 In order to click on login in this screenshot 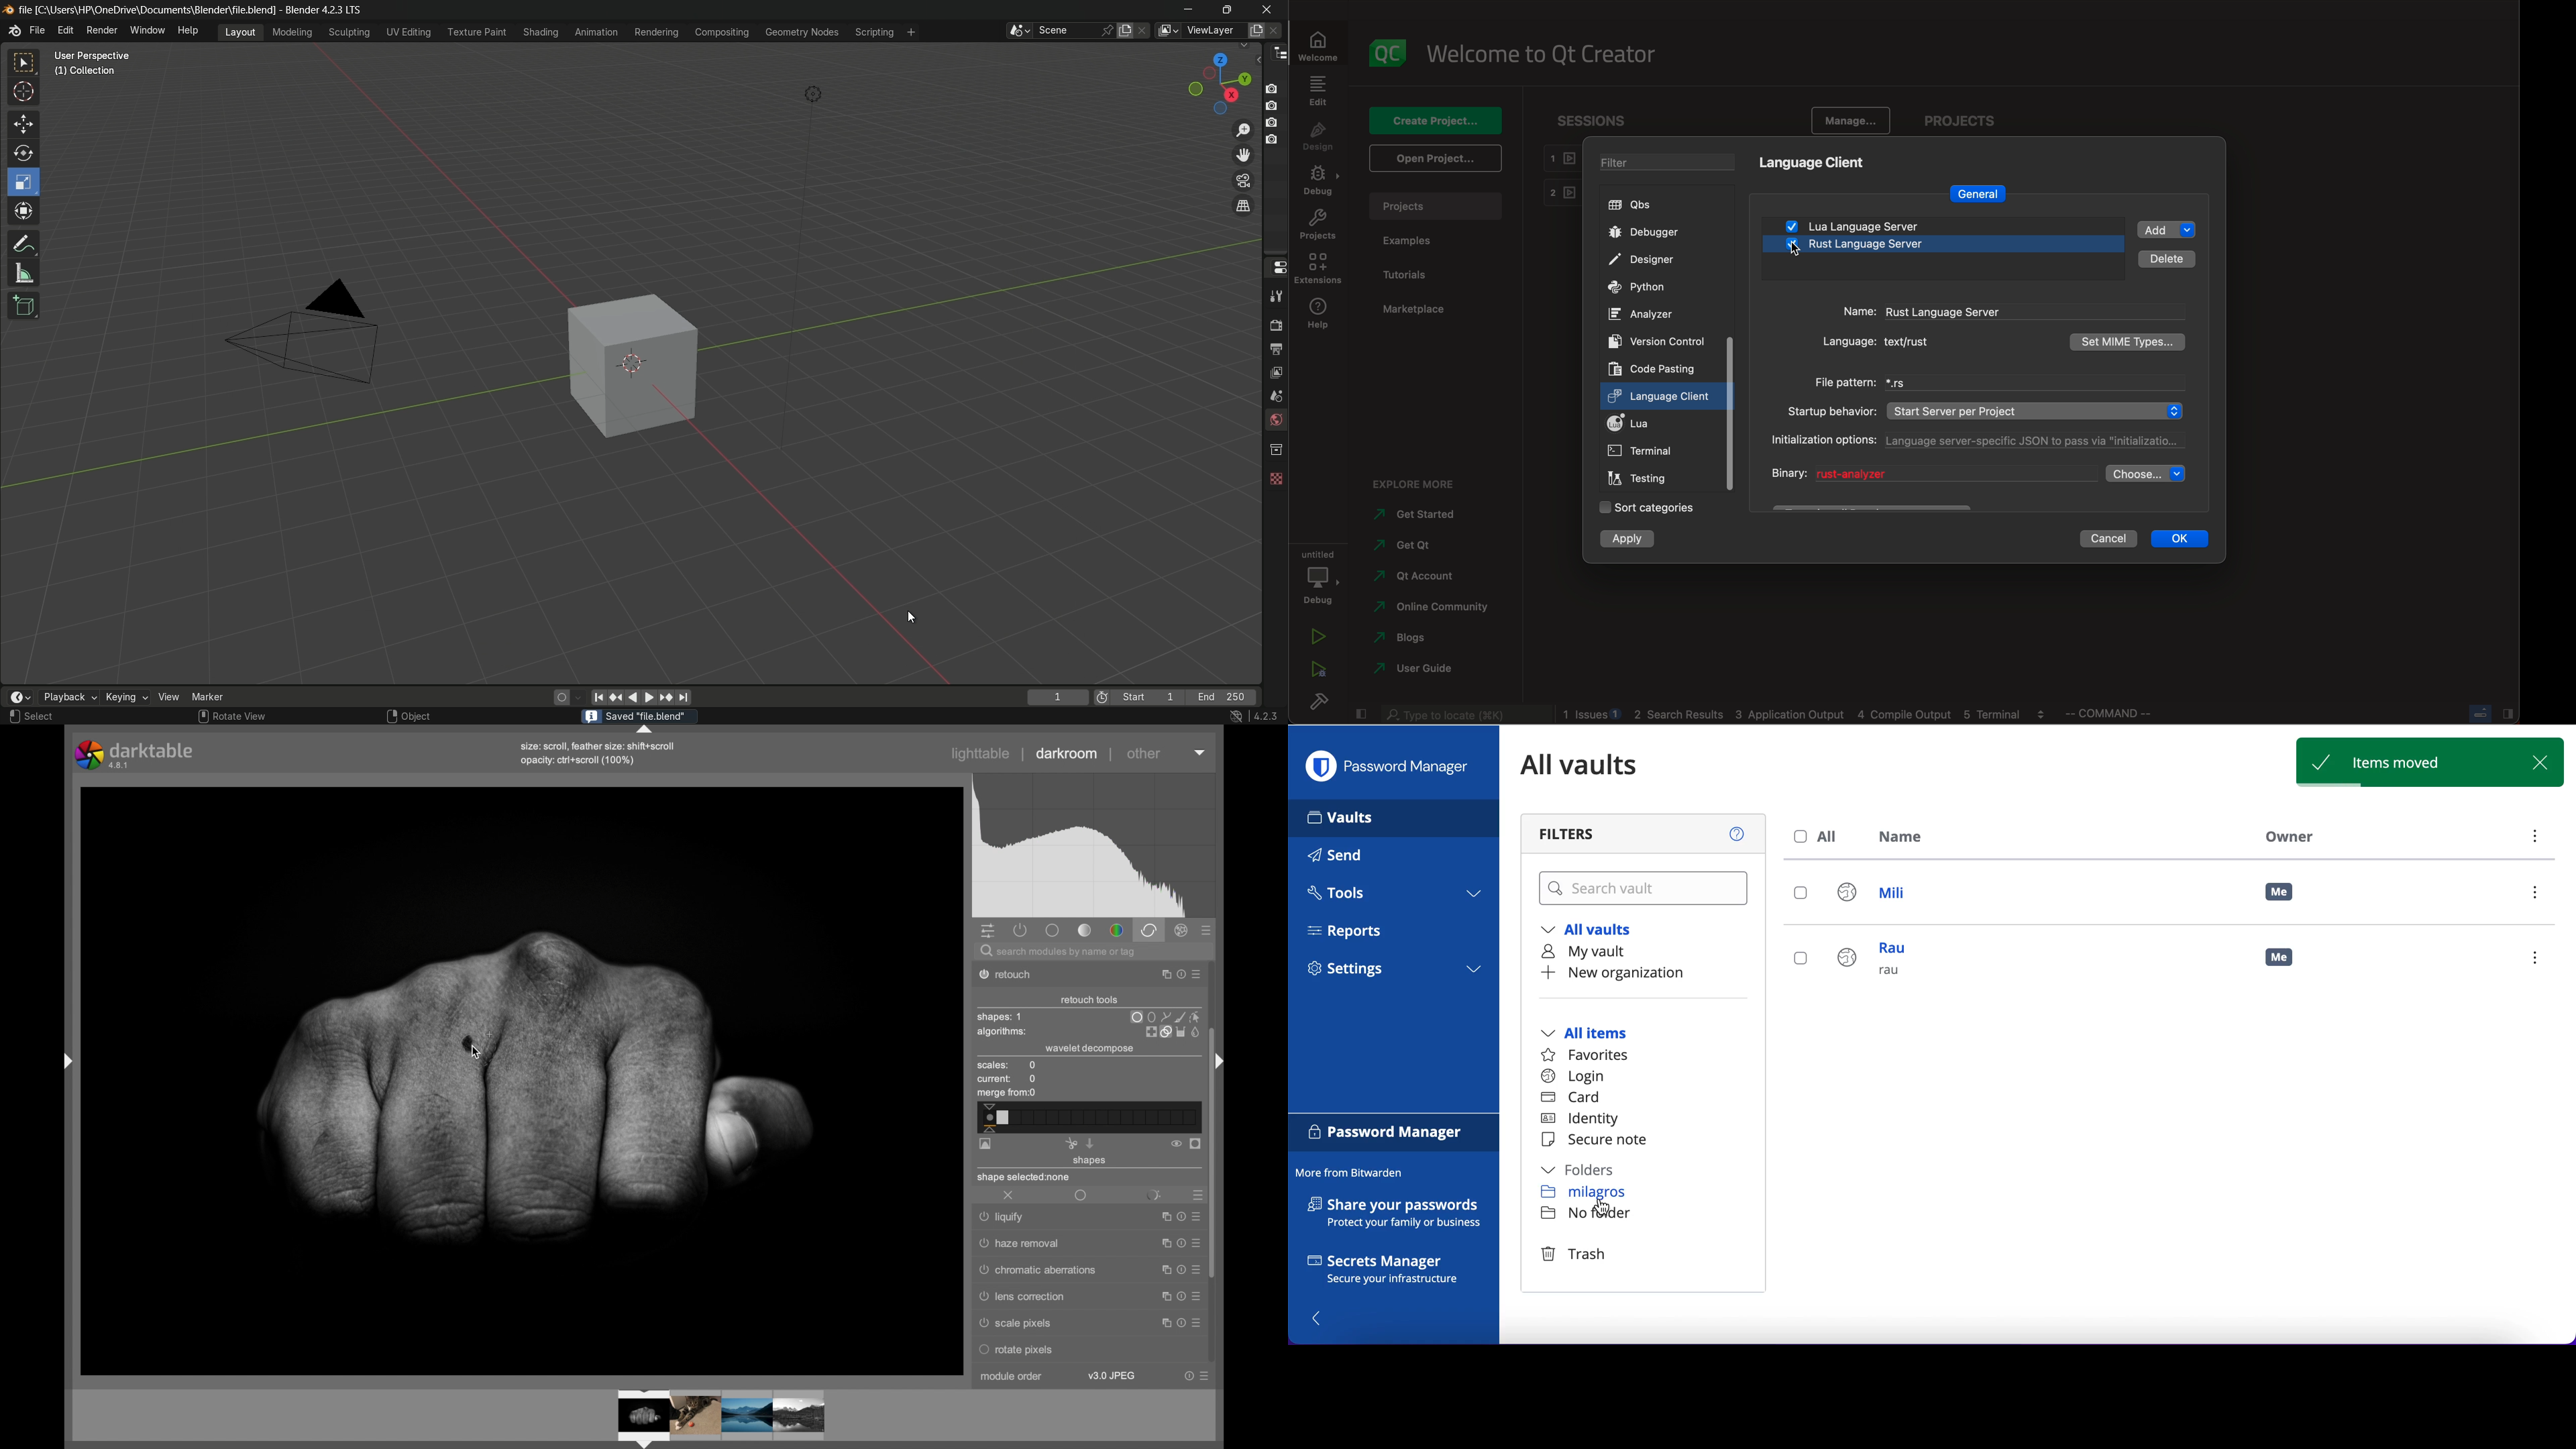, I will do `click(1573, 1077)`.